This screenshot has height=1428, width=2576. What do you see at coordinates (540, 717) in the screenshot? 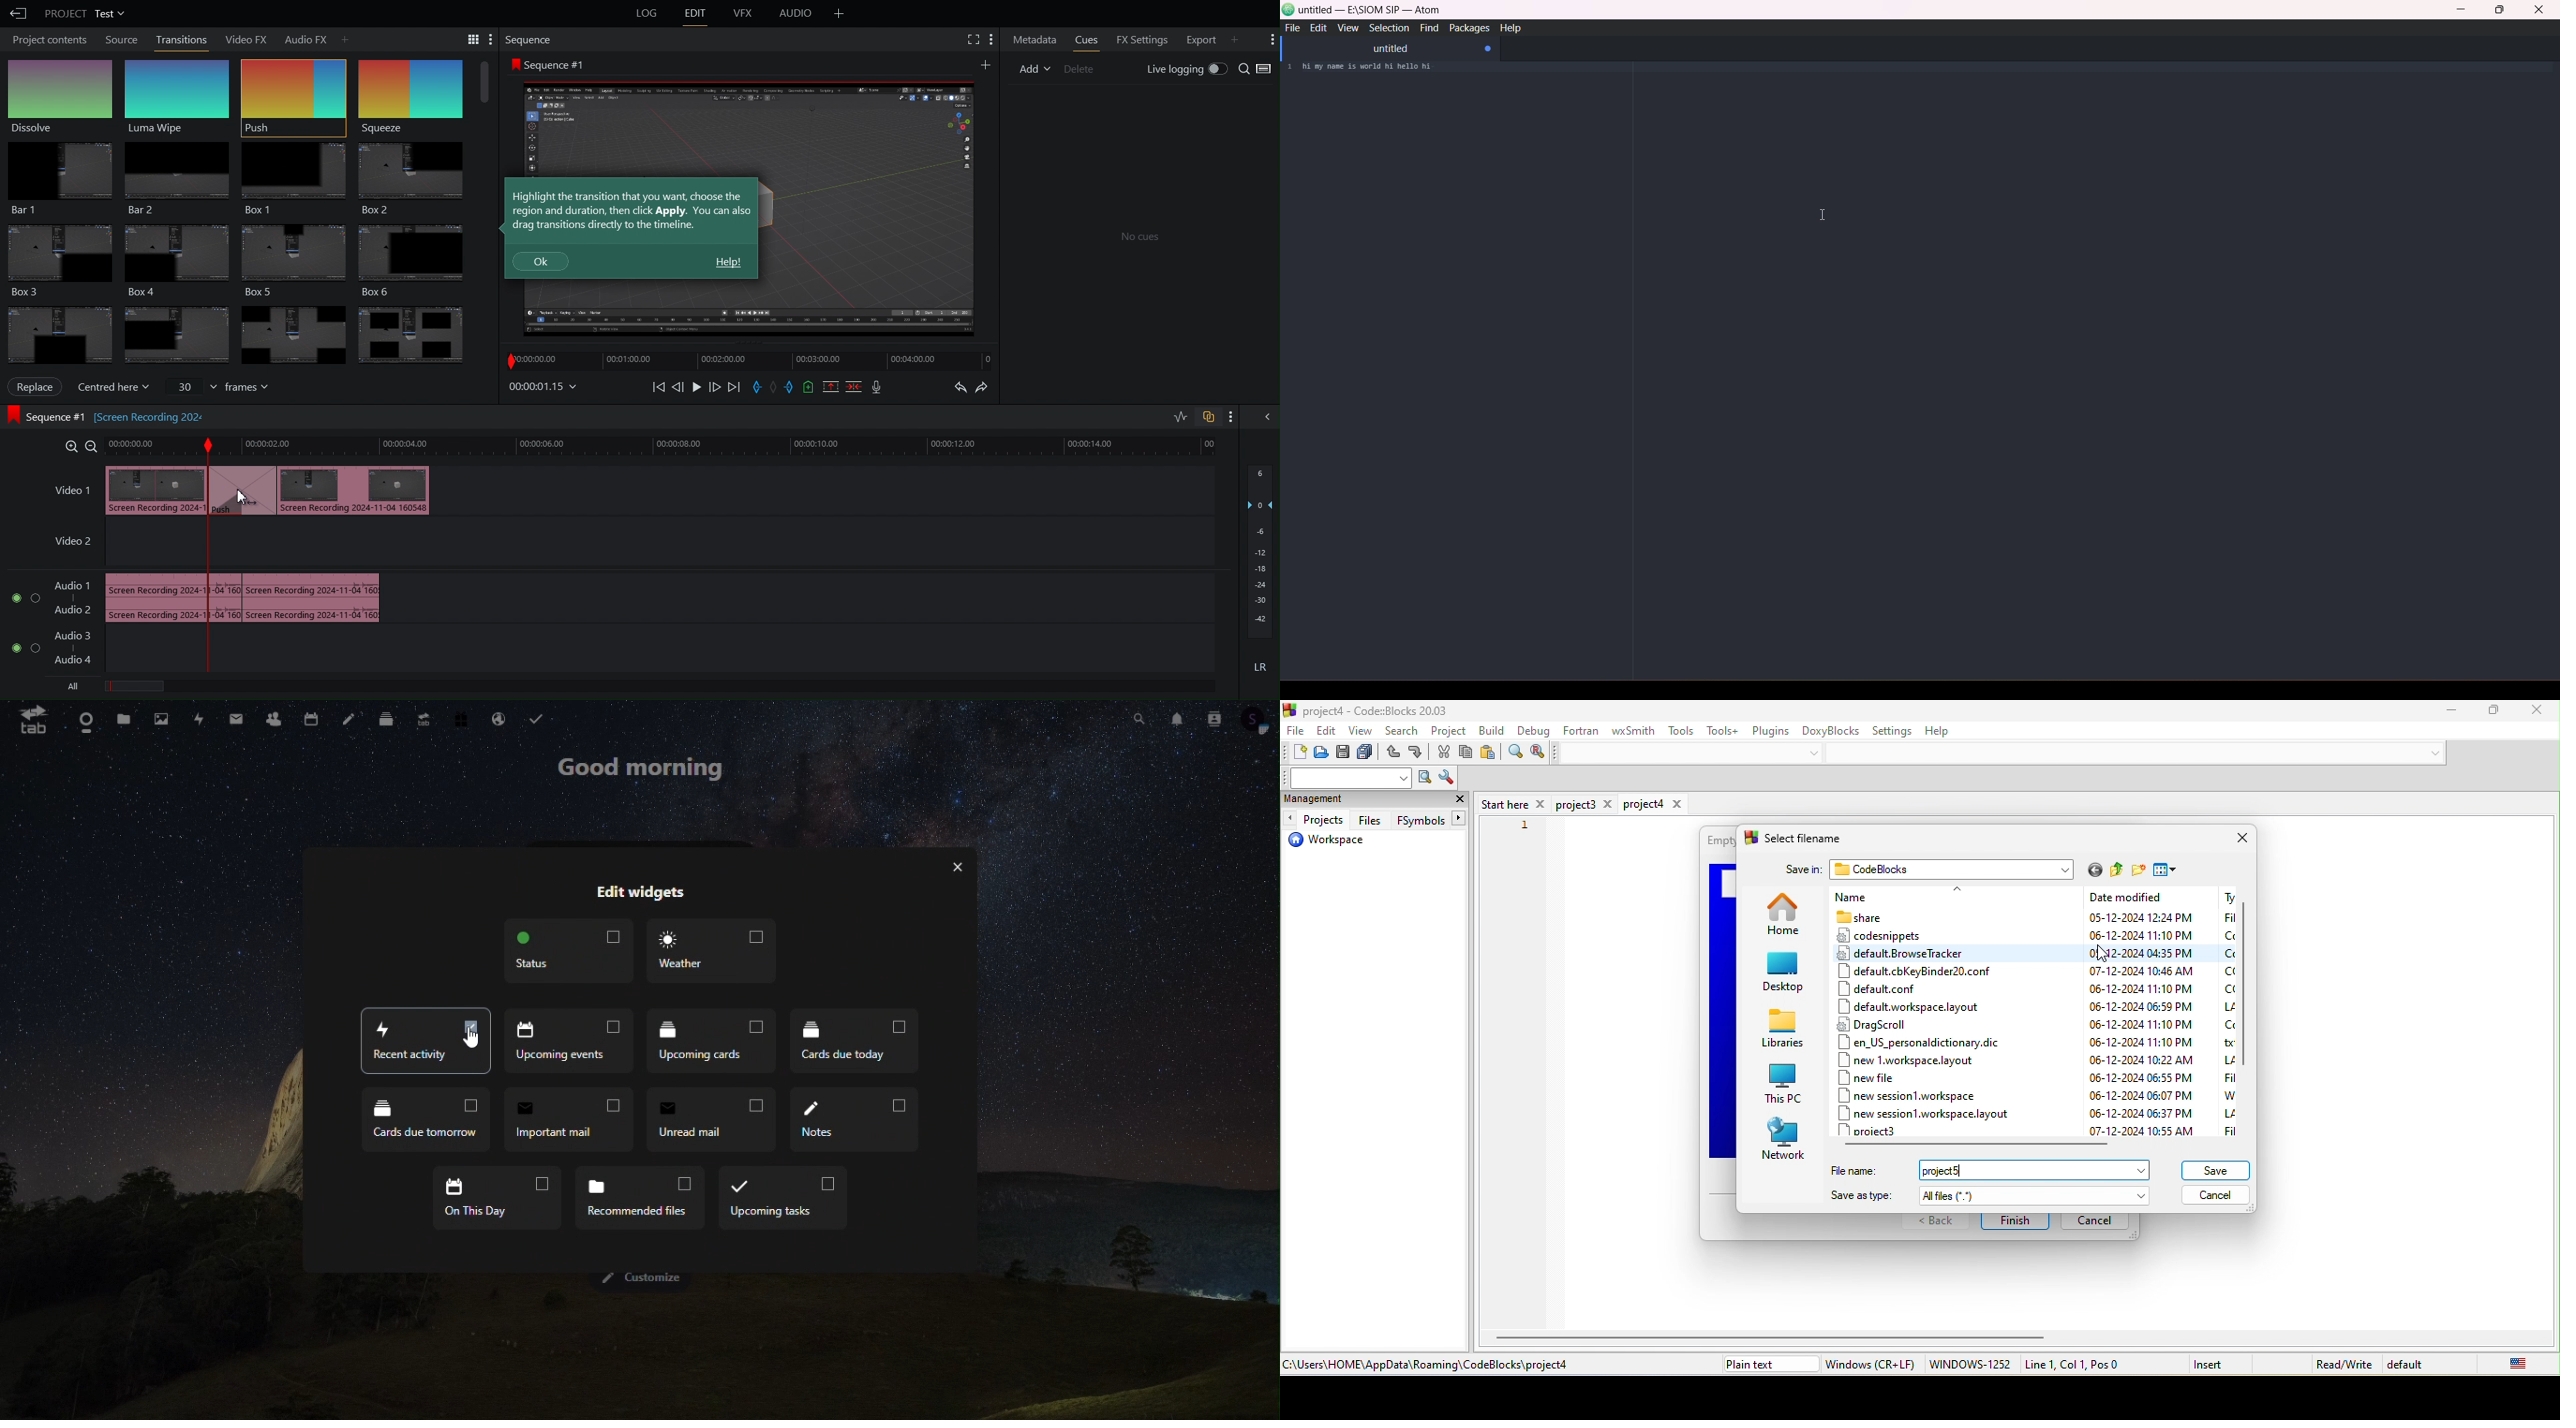
I see `tasks` at bounding box center [540, 717].